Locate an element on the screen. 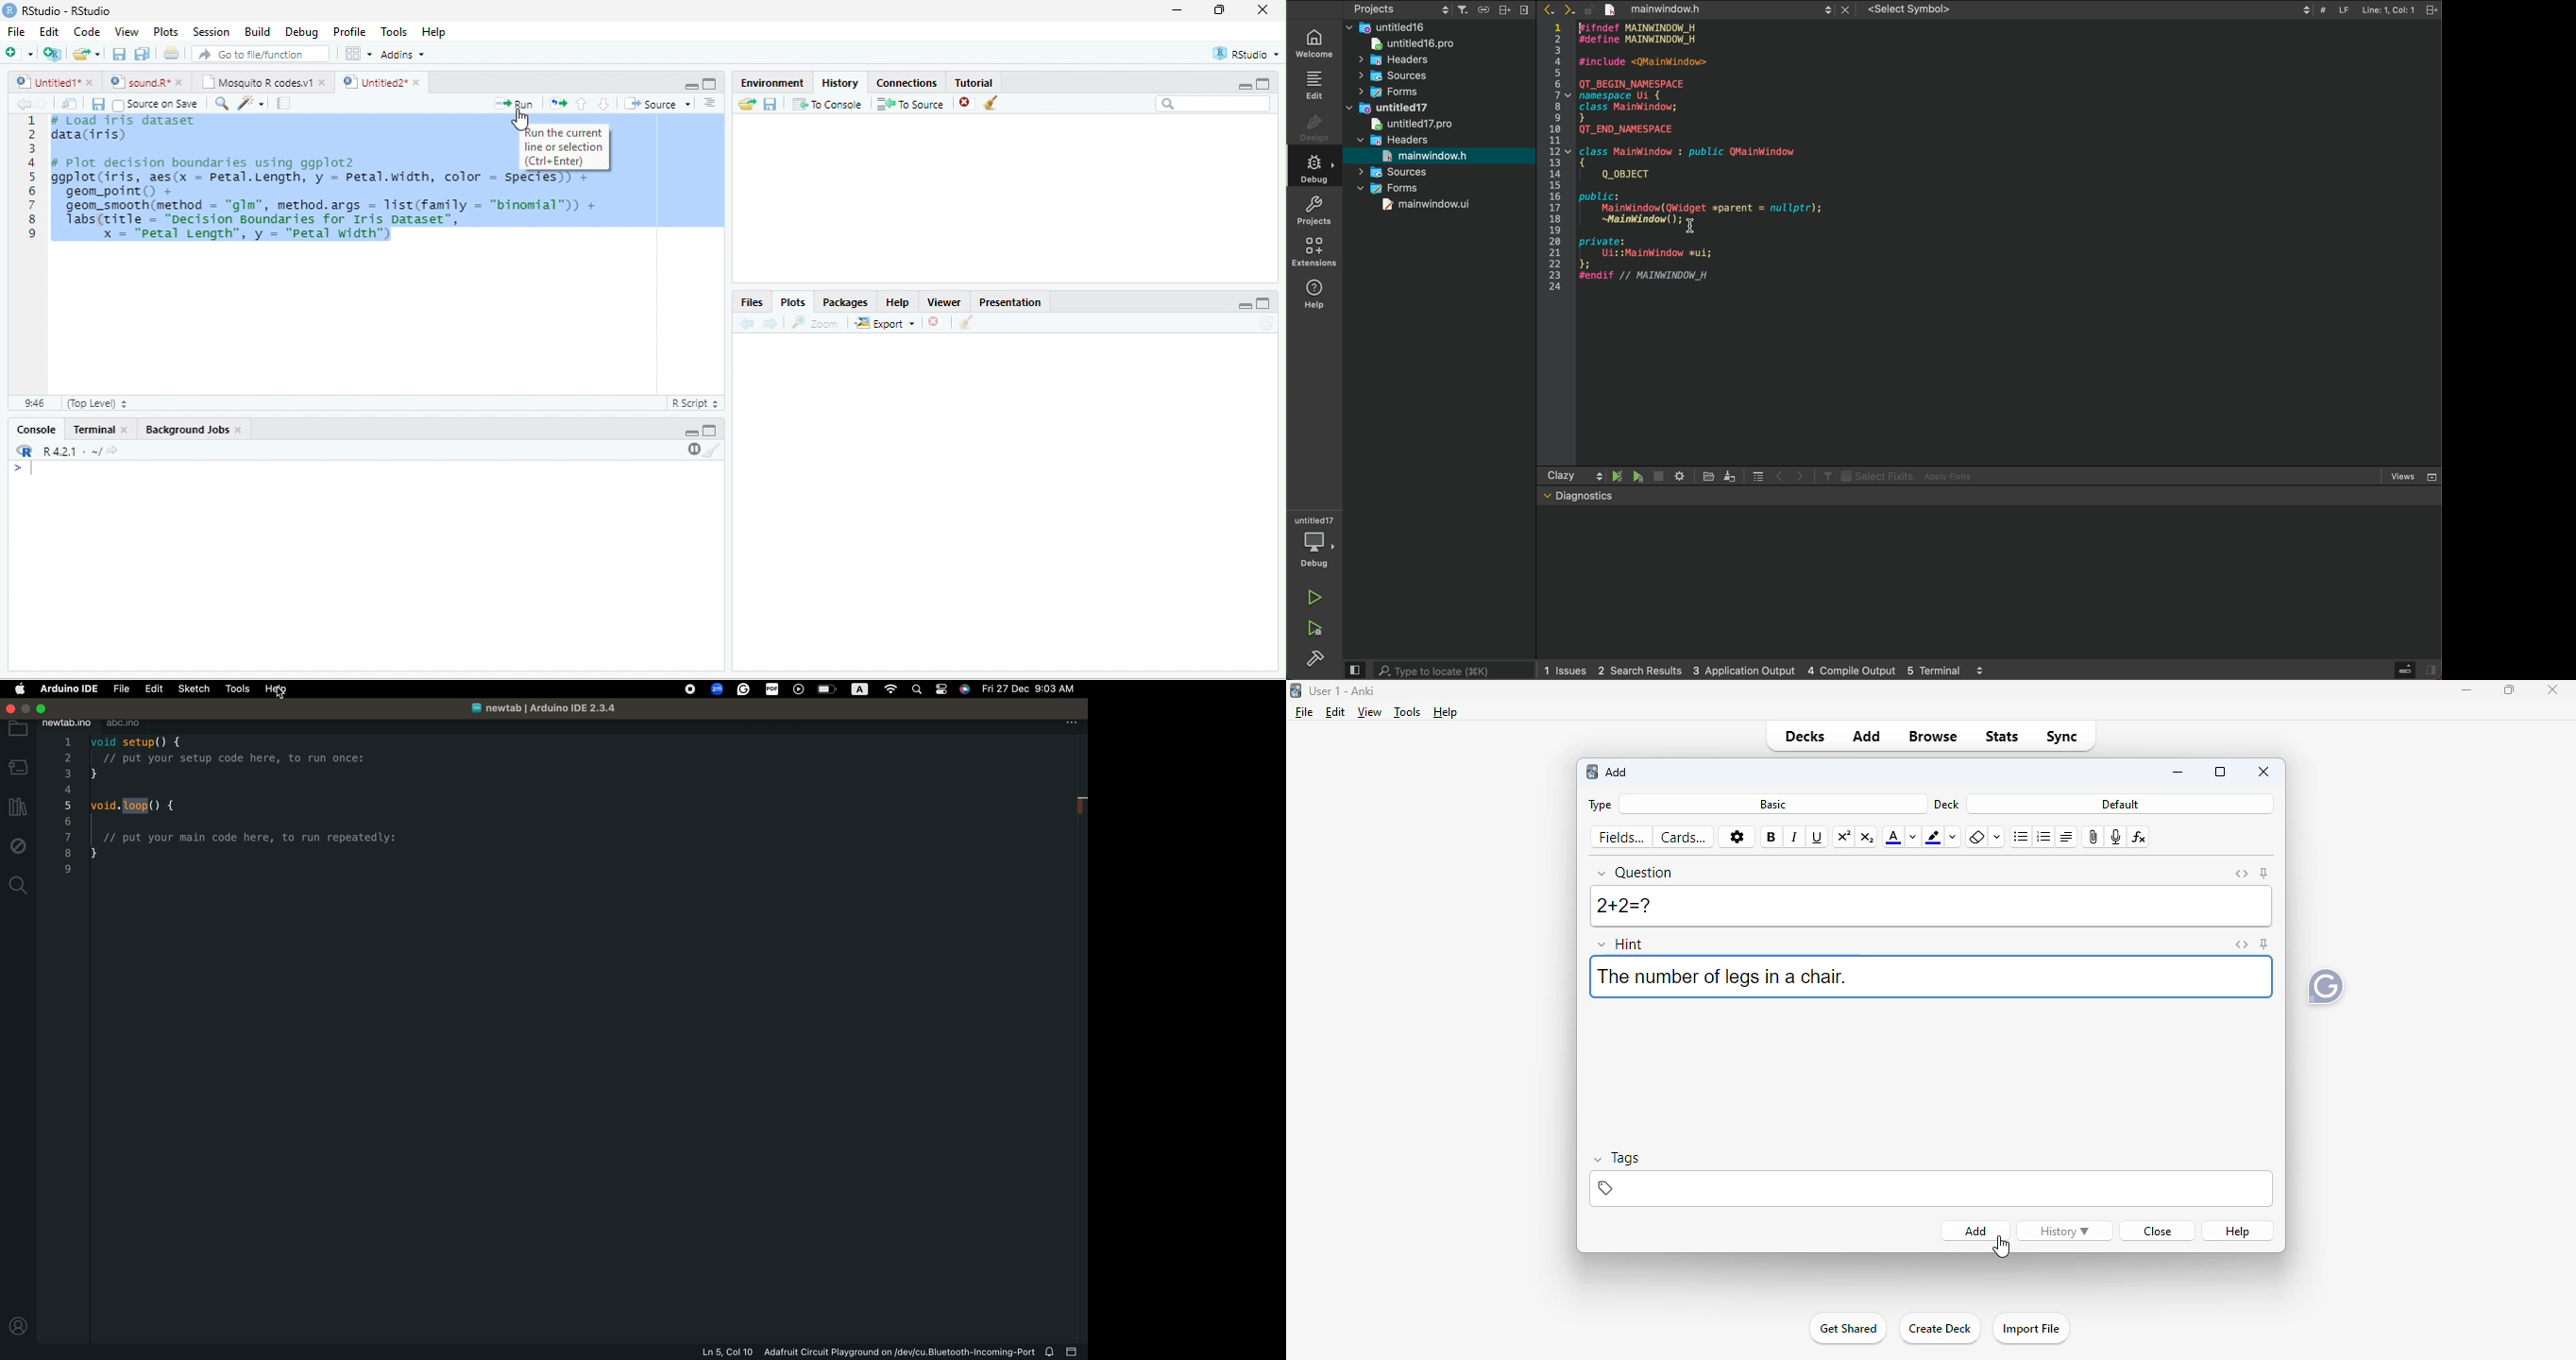  Run the current line or selection (Ctrl+Enter) is located at coordinates (565, 147).